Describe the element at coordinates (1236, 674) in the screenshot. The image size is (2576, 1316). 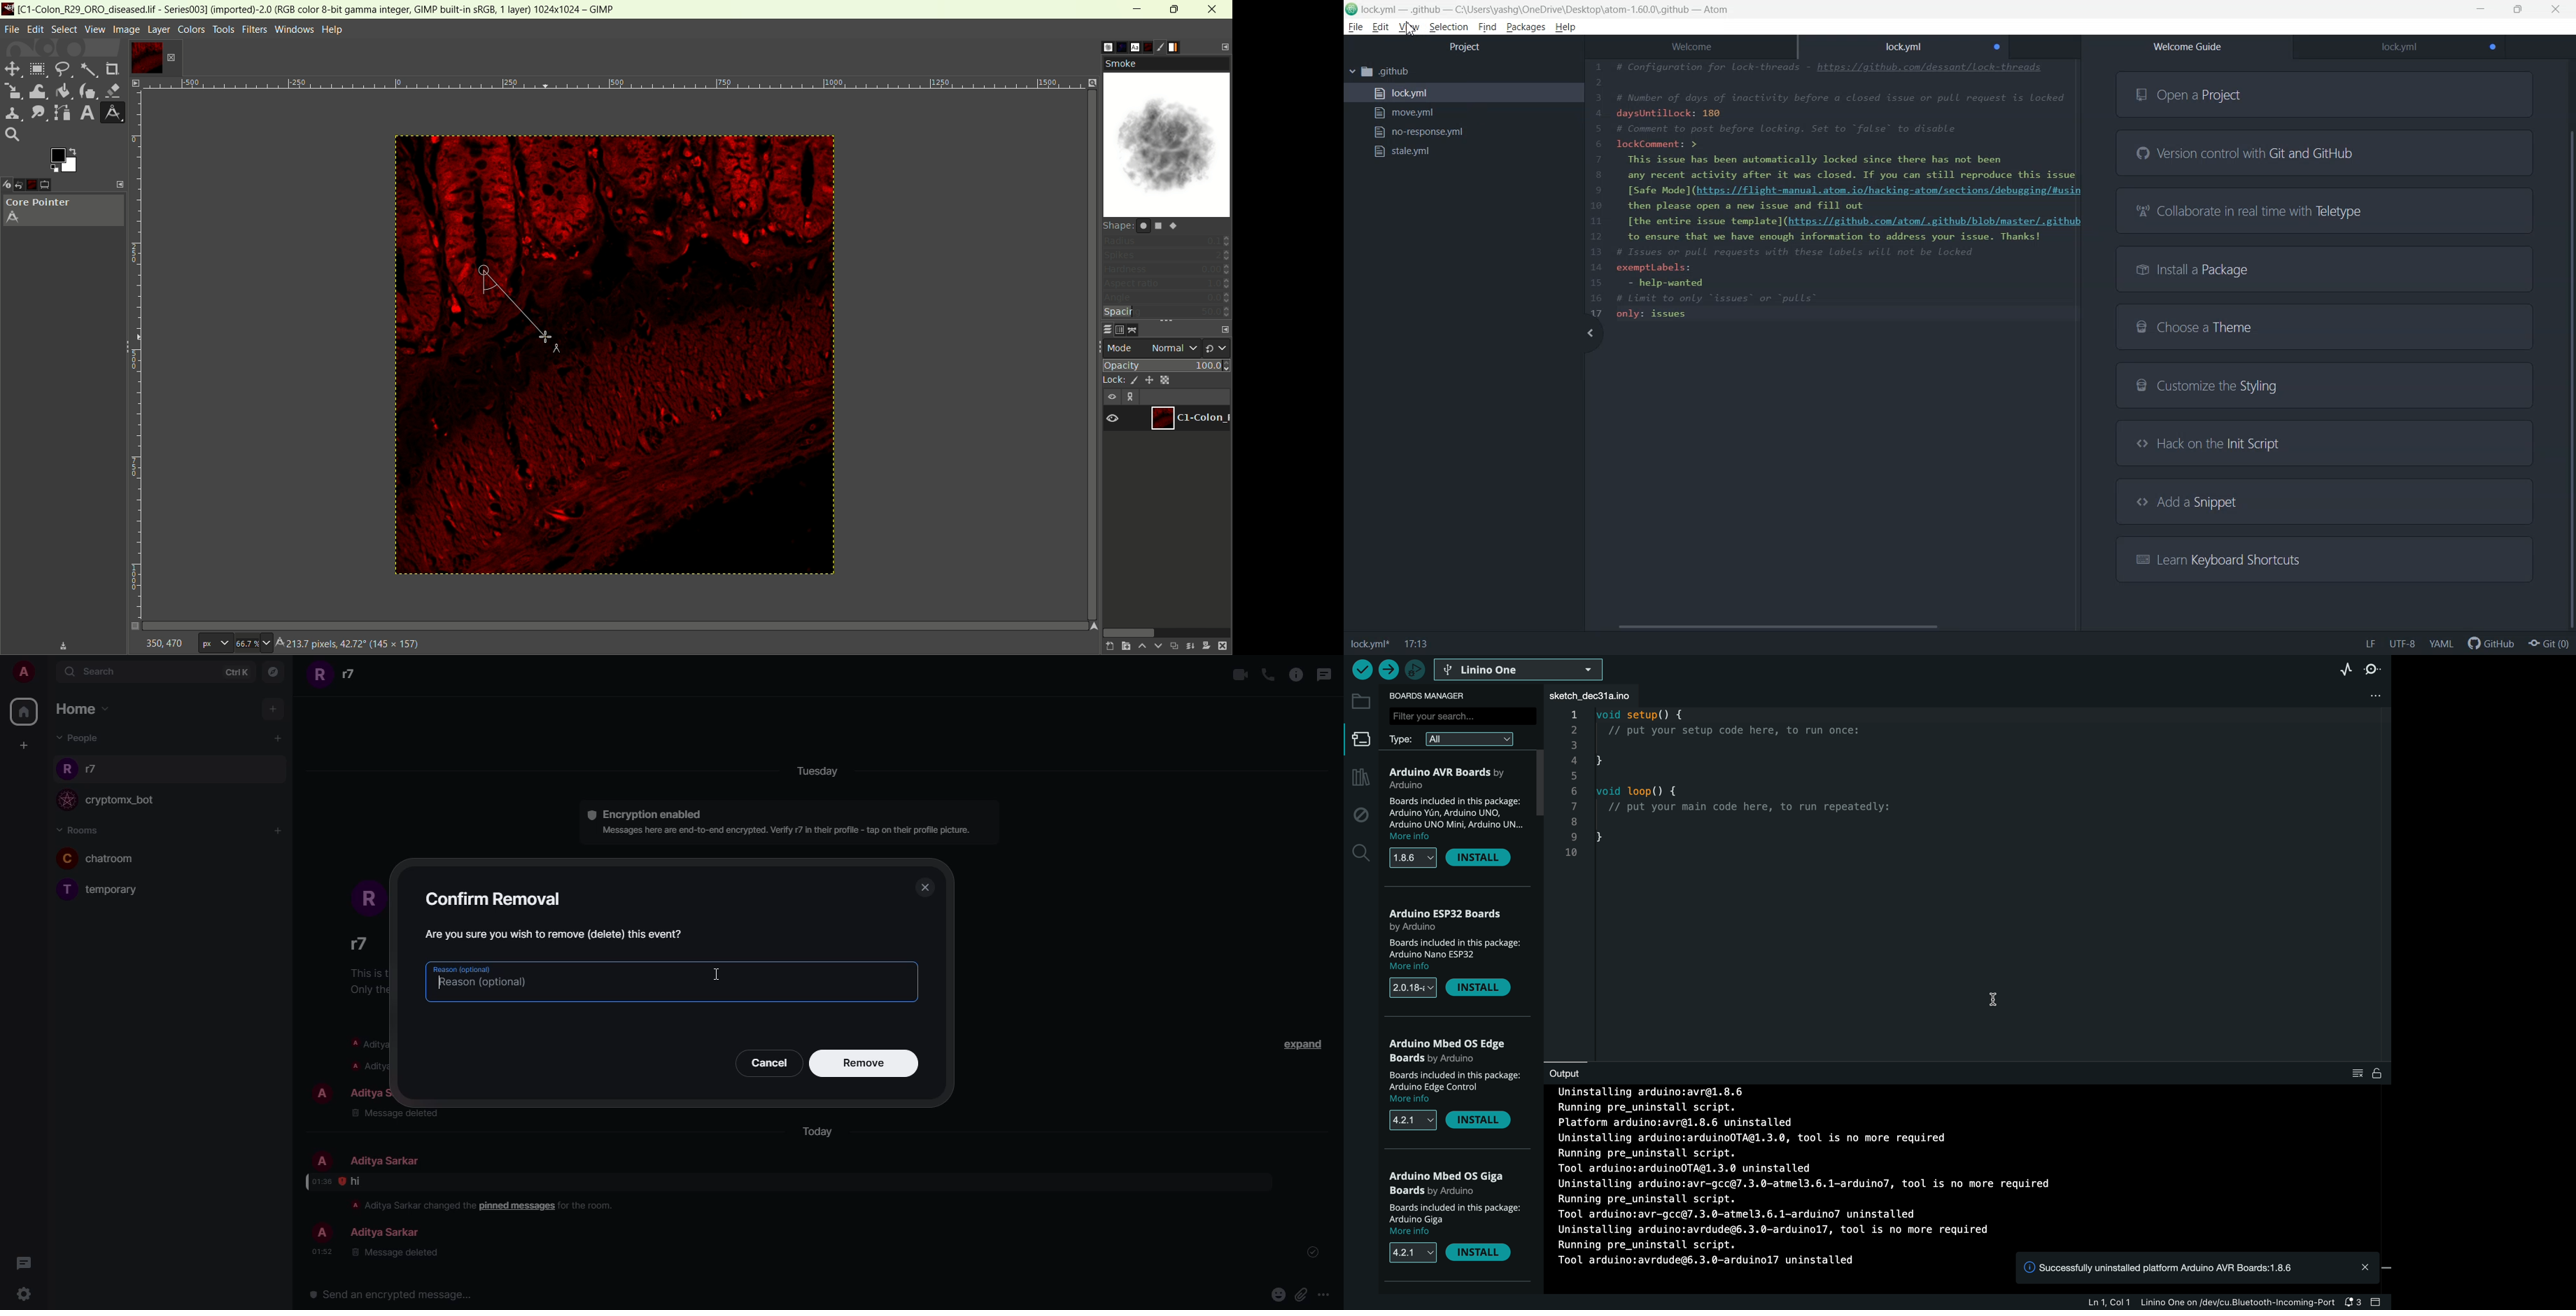
I see `video call` at that location.